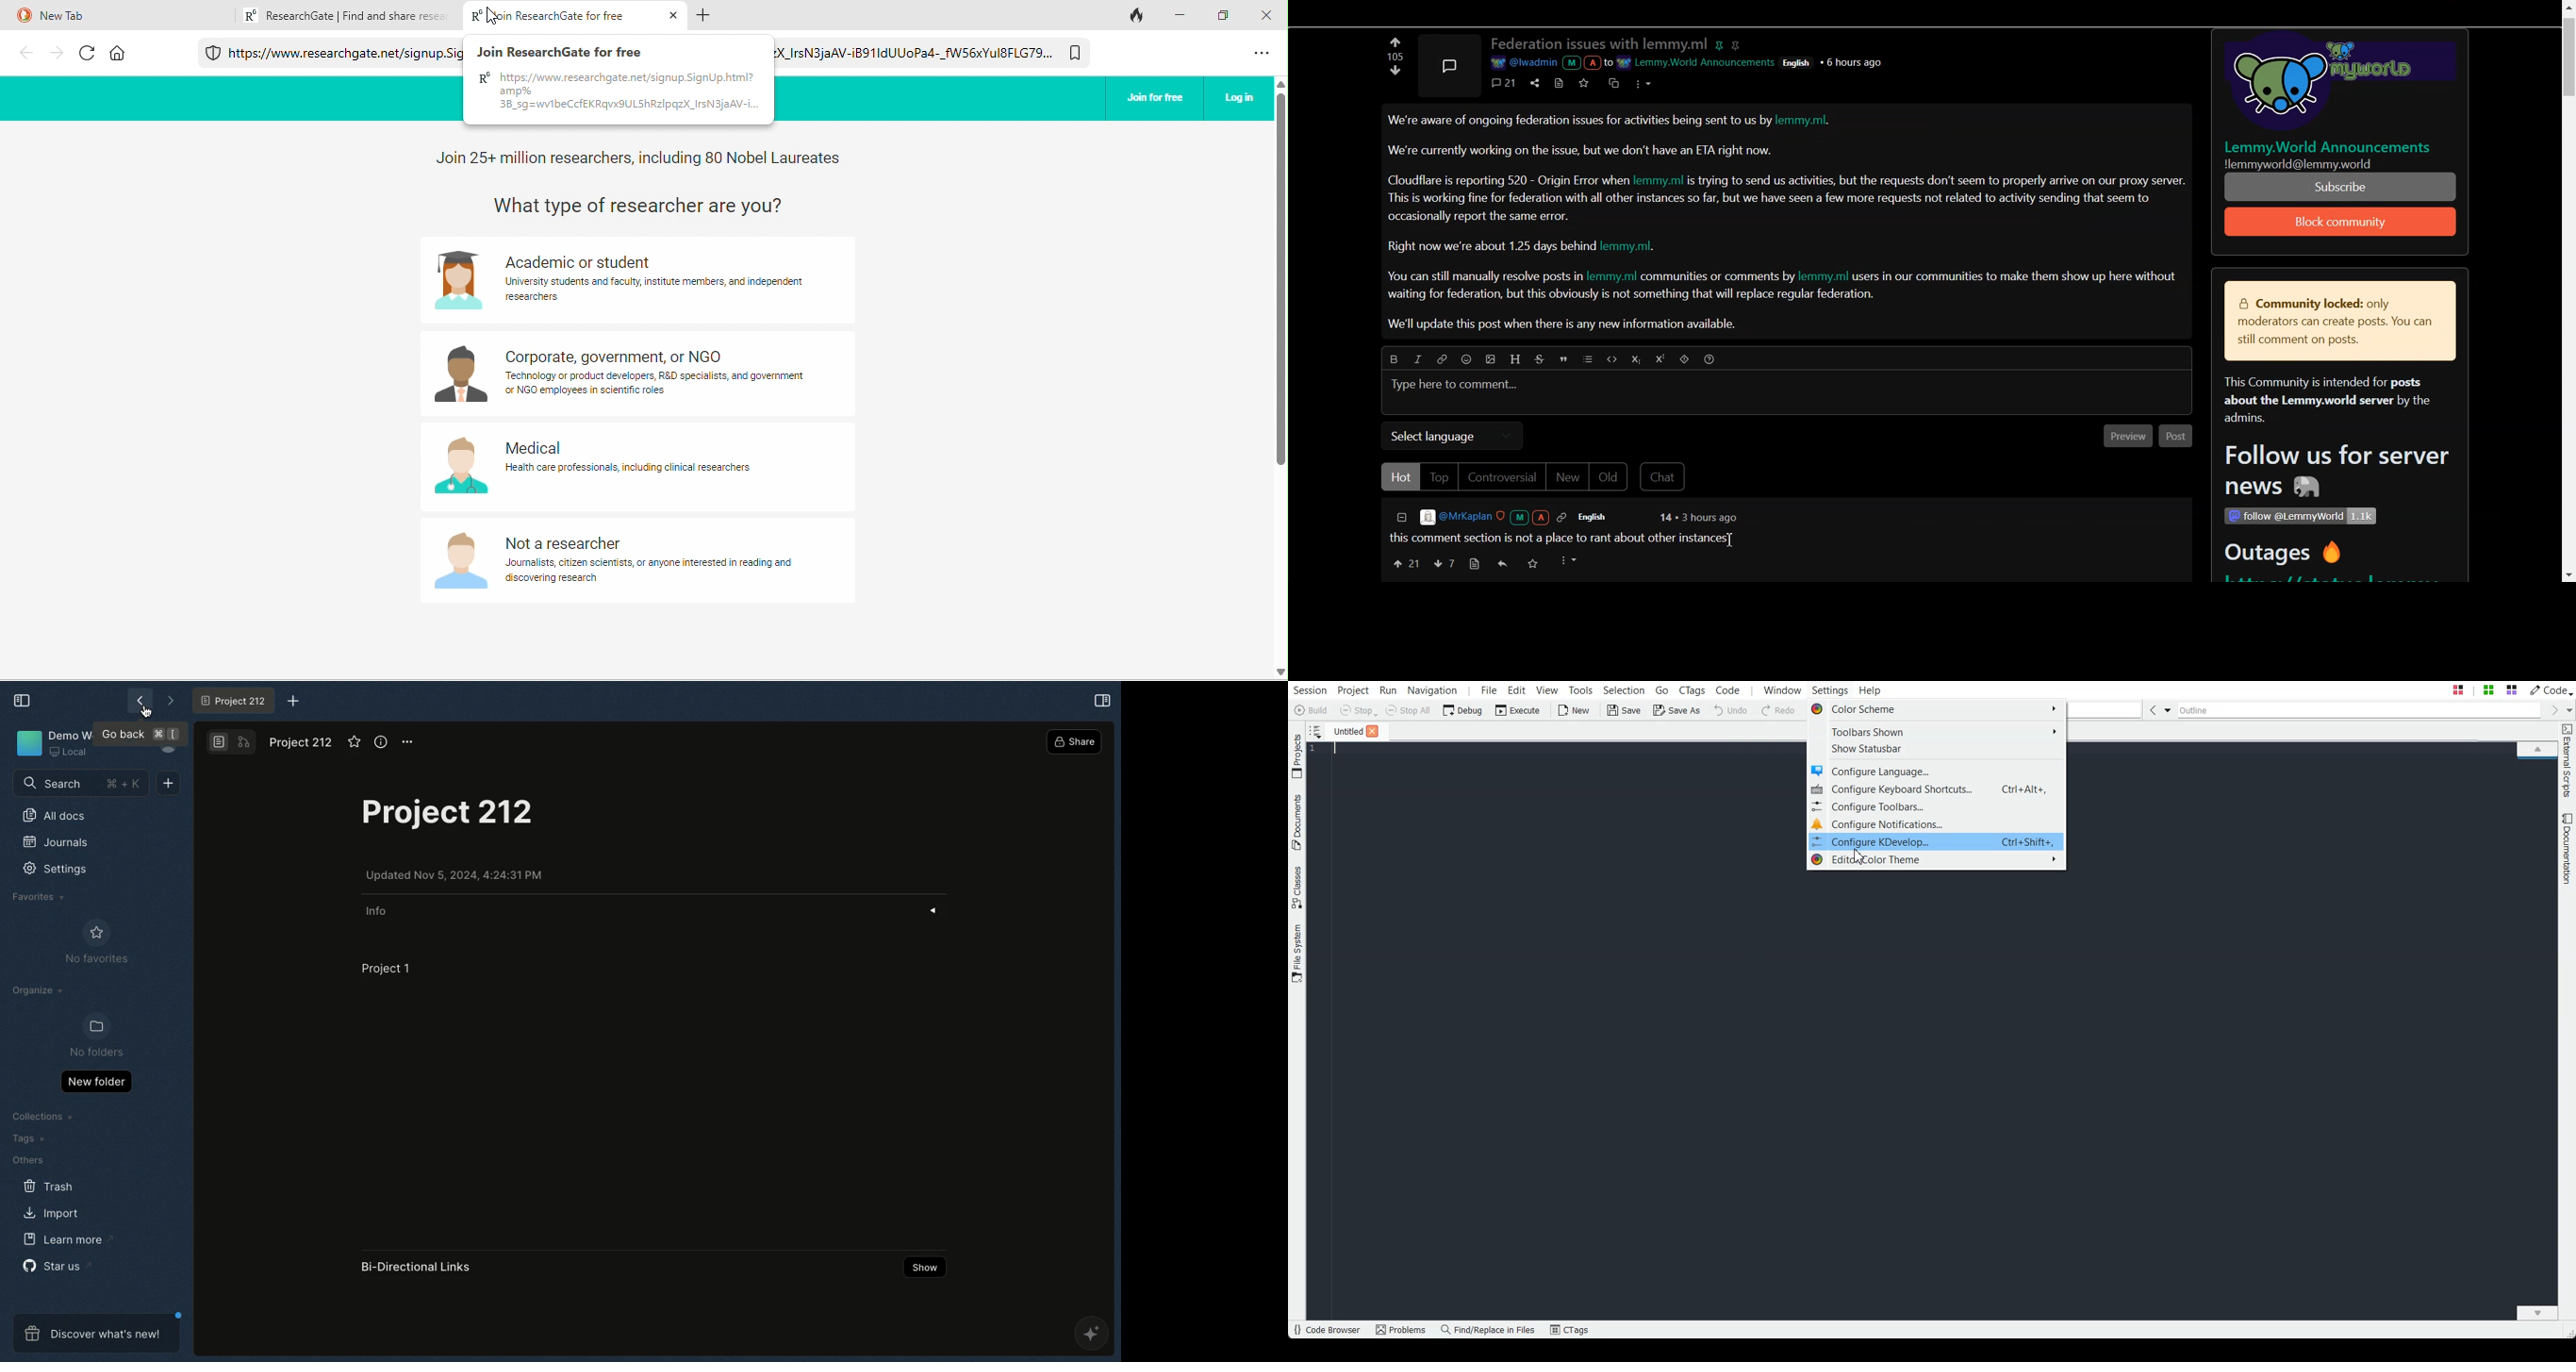 The image size is (2576, 1372). What do you see at coordinates (138, 700) in the screenshot?
I see `Back` at bounding box center [138, 700].